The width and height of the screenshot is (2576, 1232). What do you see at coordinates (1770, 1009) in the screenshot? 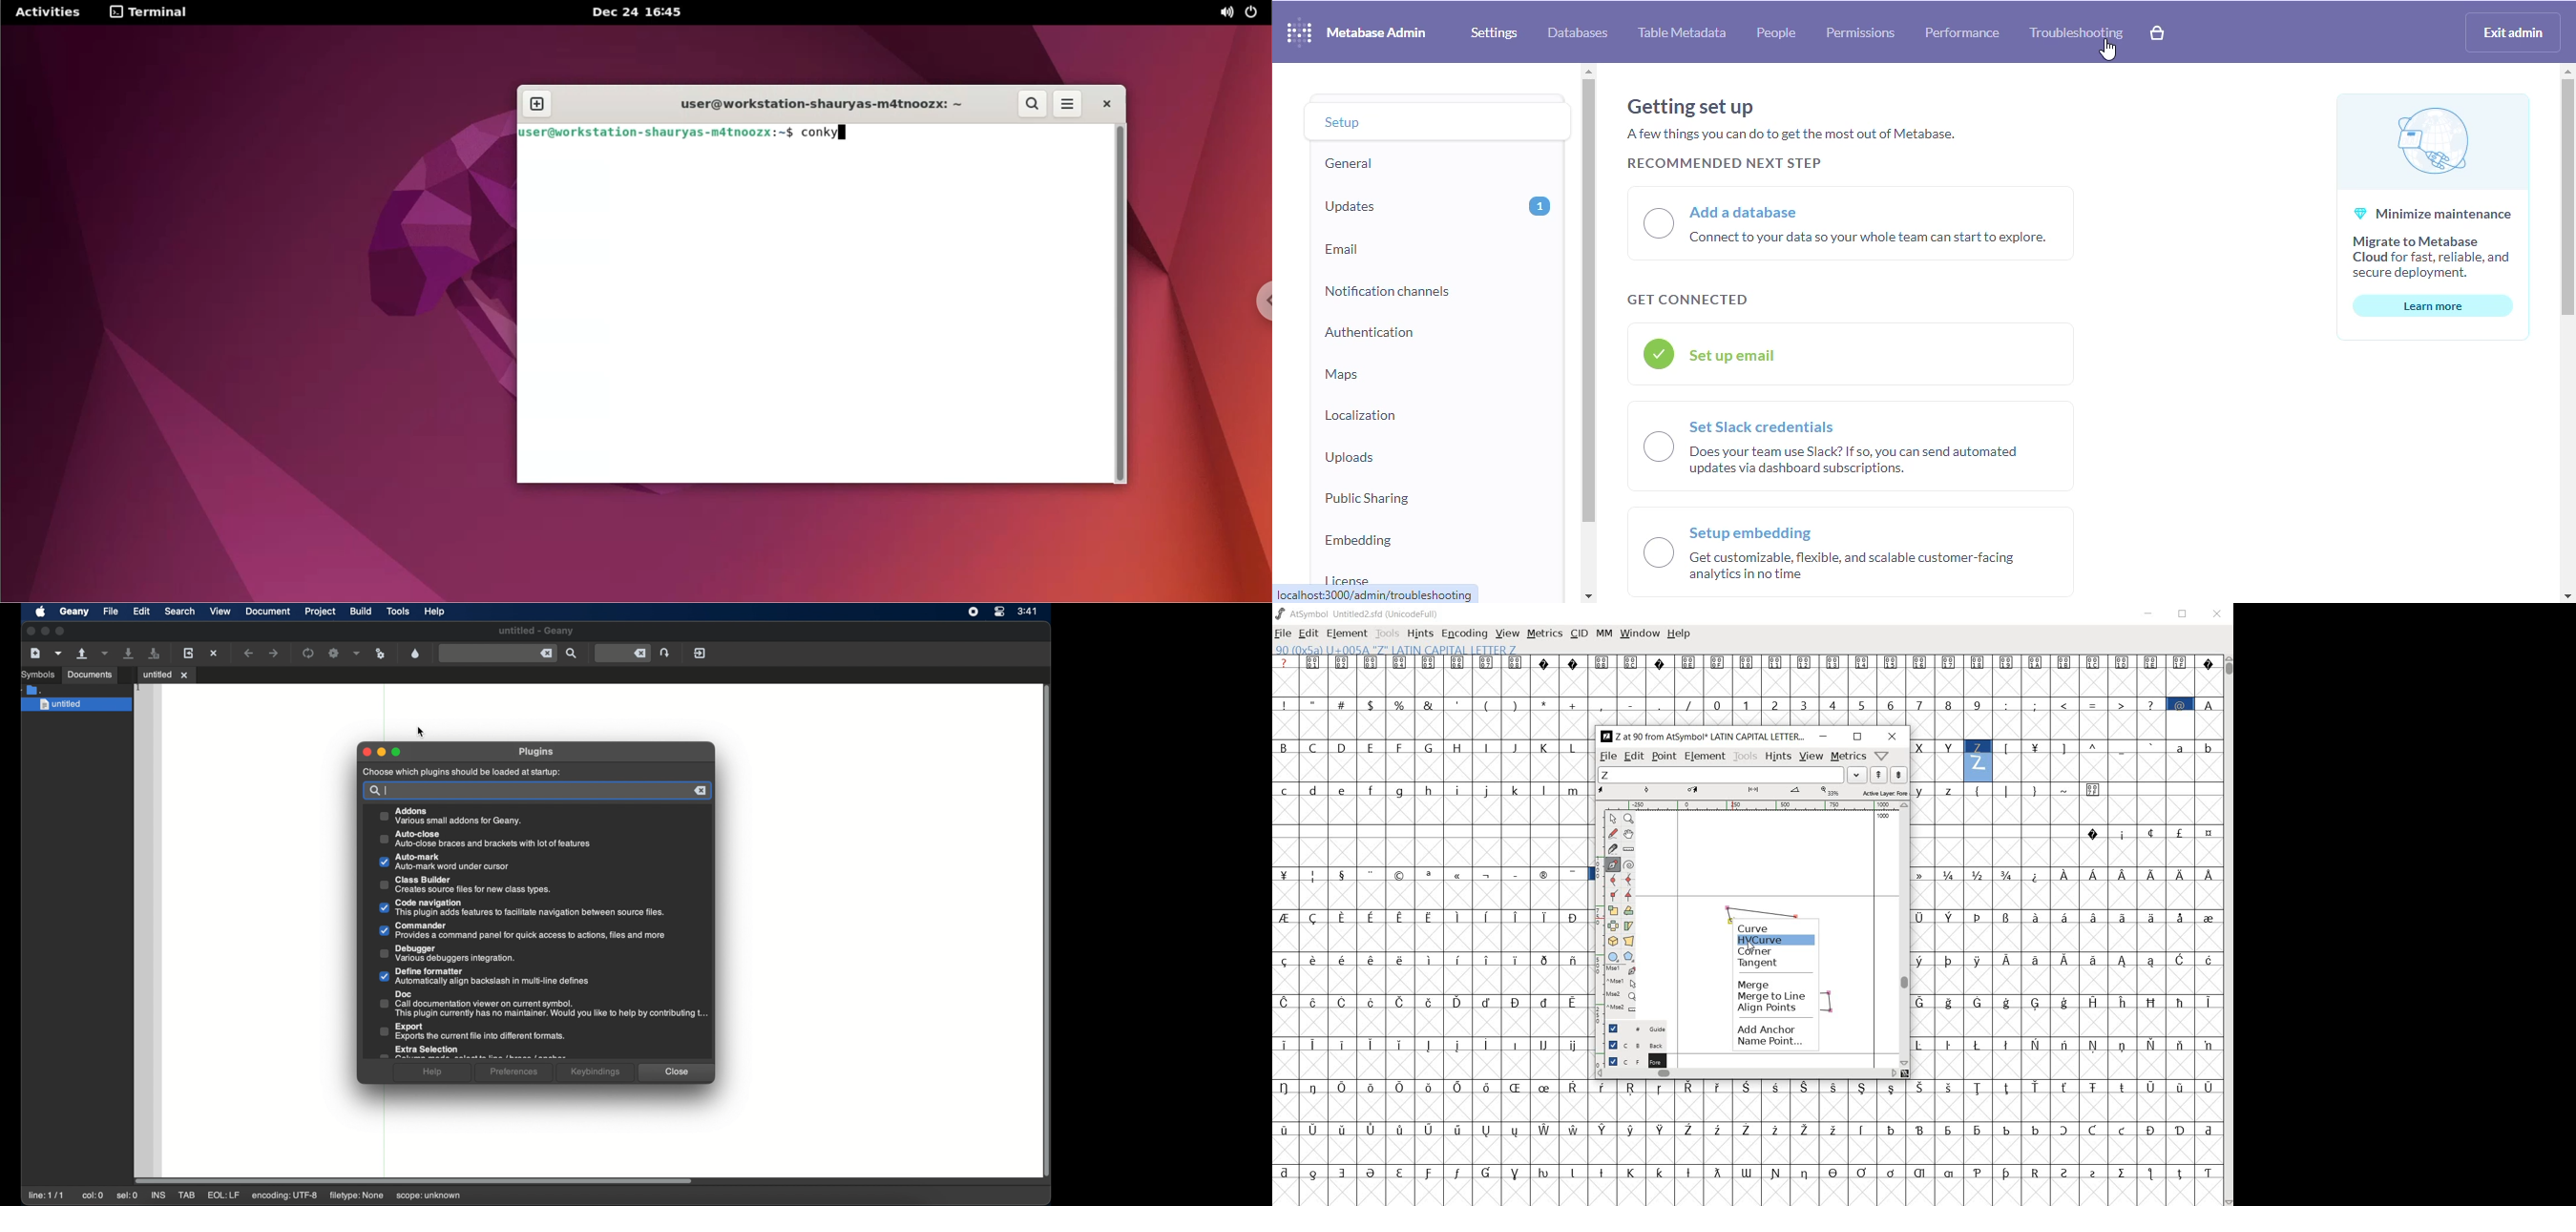
I see `align points` at bounding box center [1770, 1009].